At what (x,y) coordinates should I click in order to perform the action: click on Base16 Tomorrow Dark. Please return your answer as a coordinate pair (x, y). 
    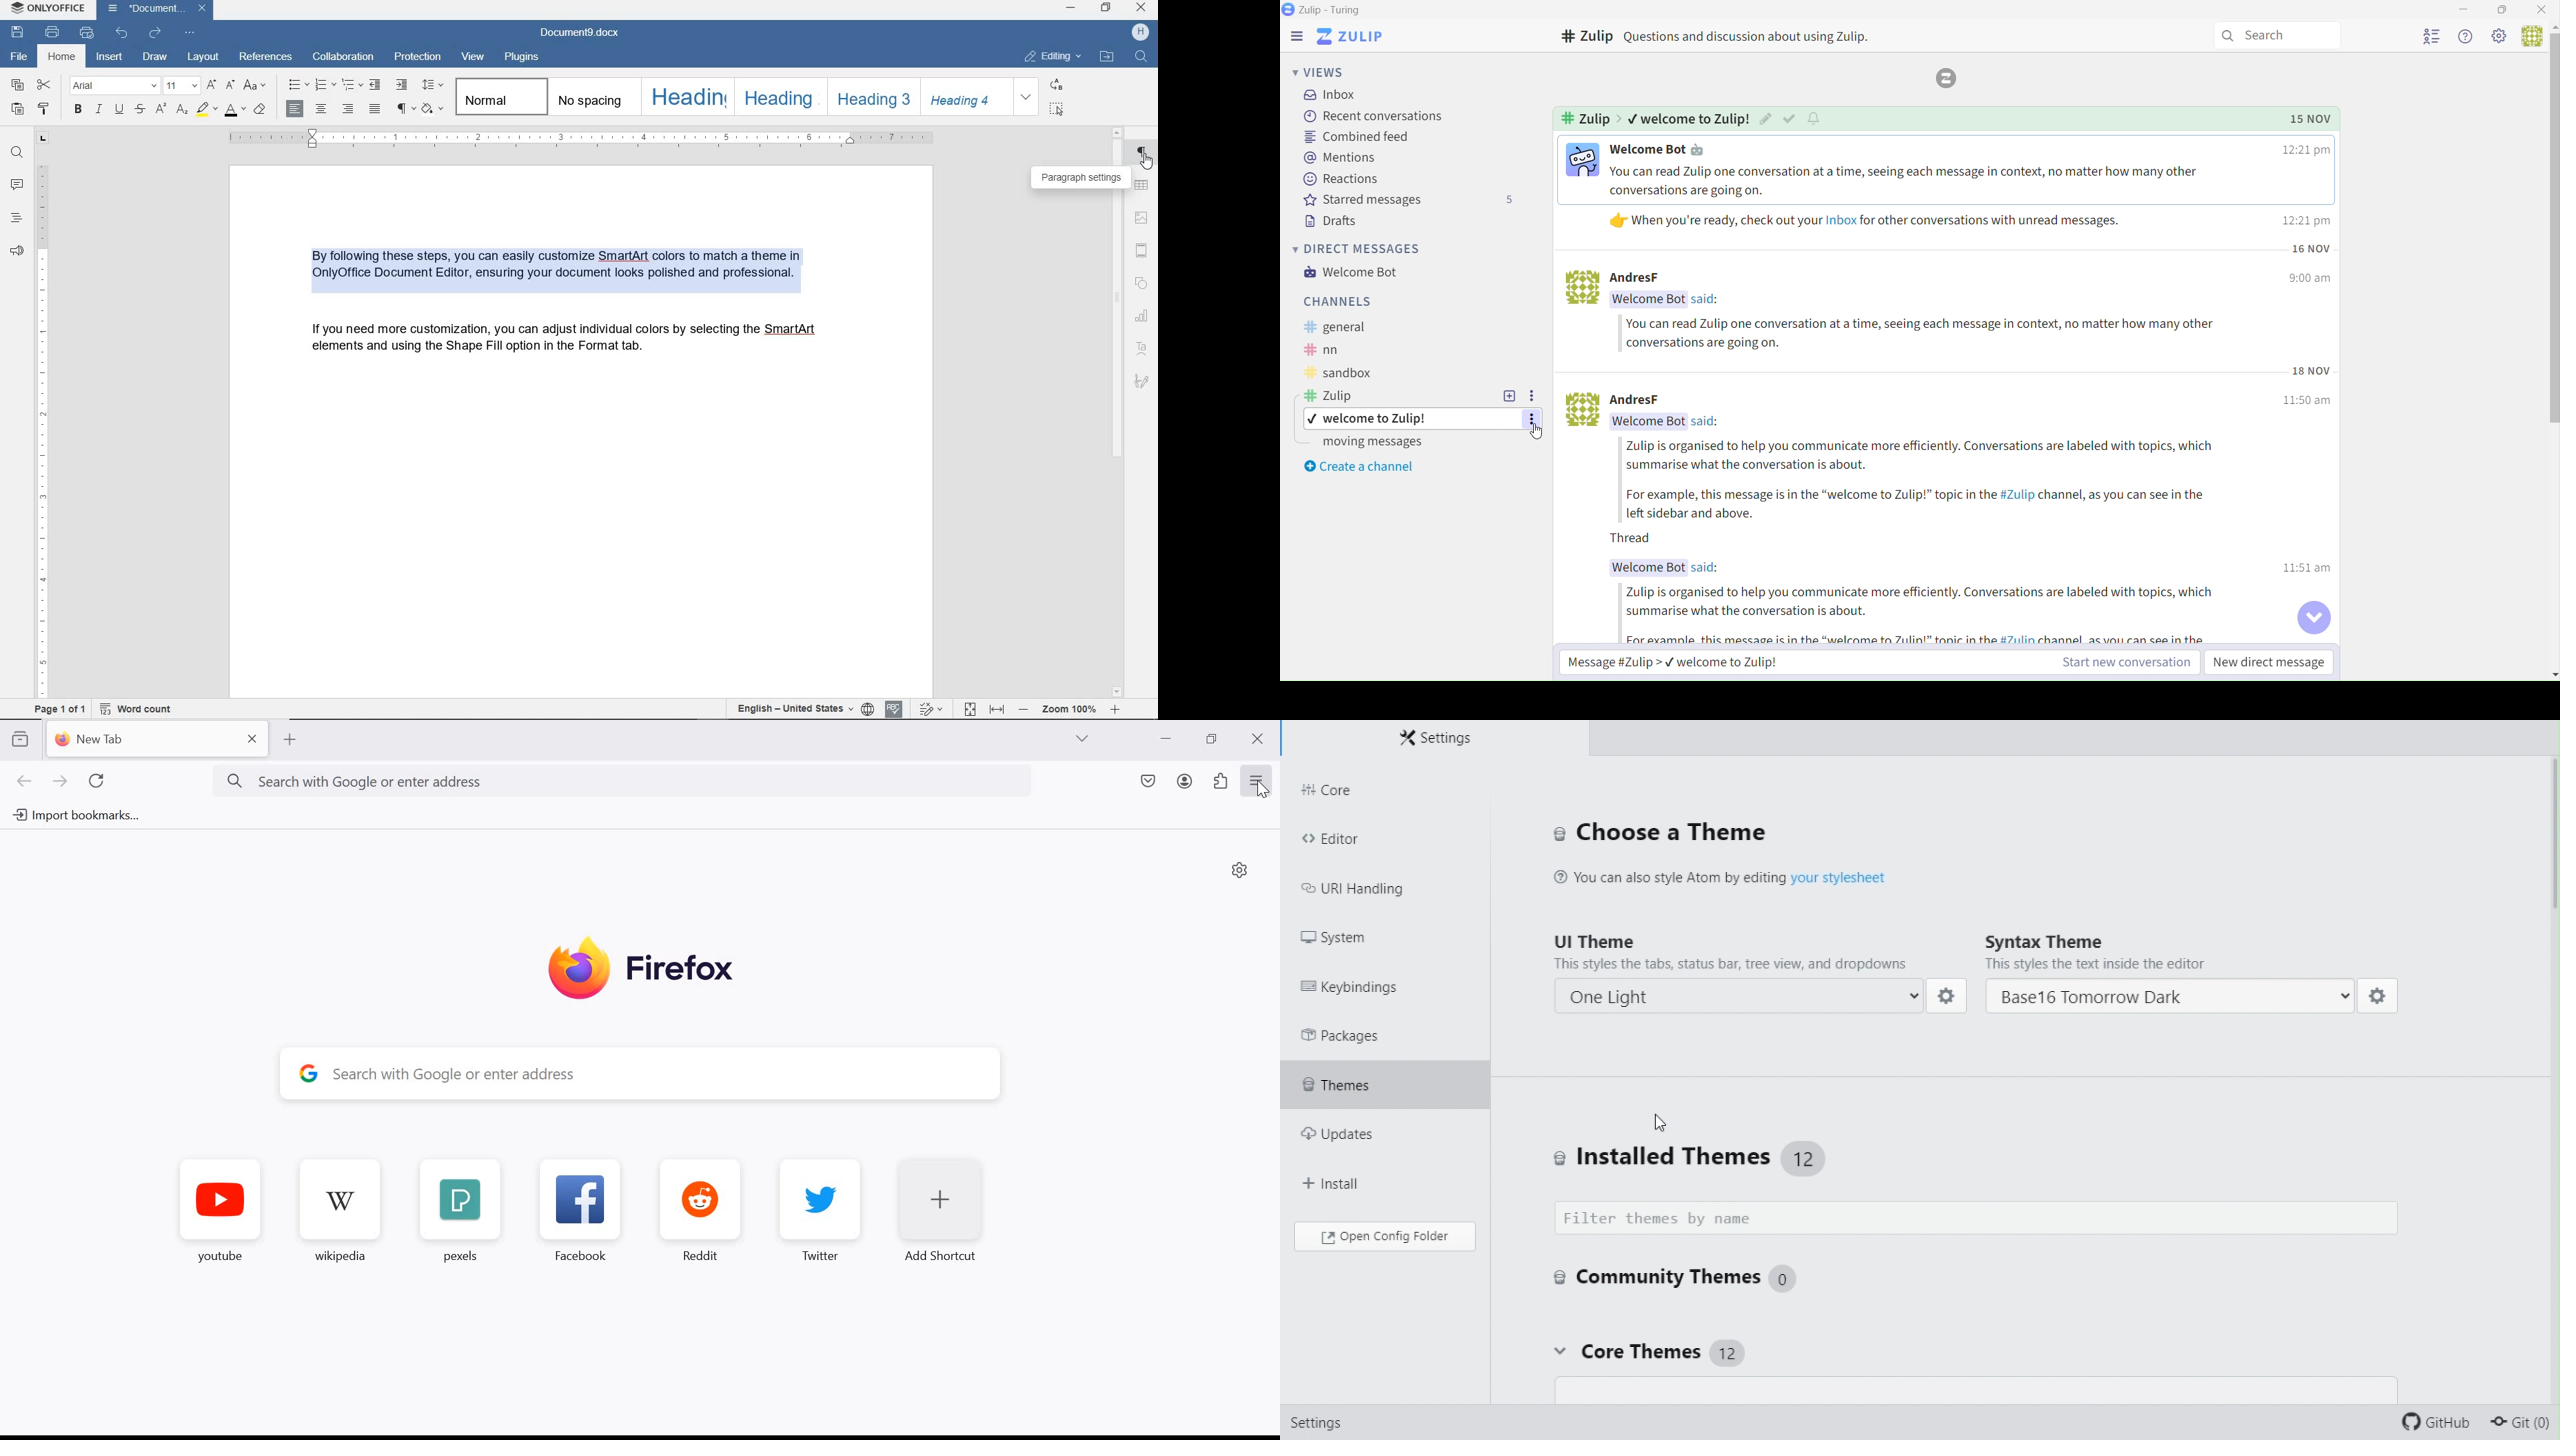
    Looking at the image, I should click on (2175, 992).